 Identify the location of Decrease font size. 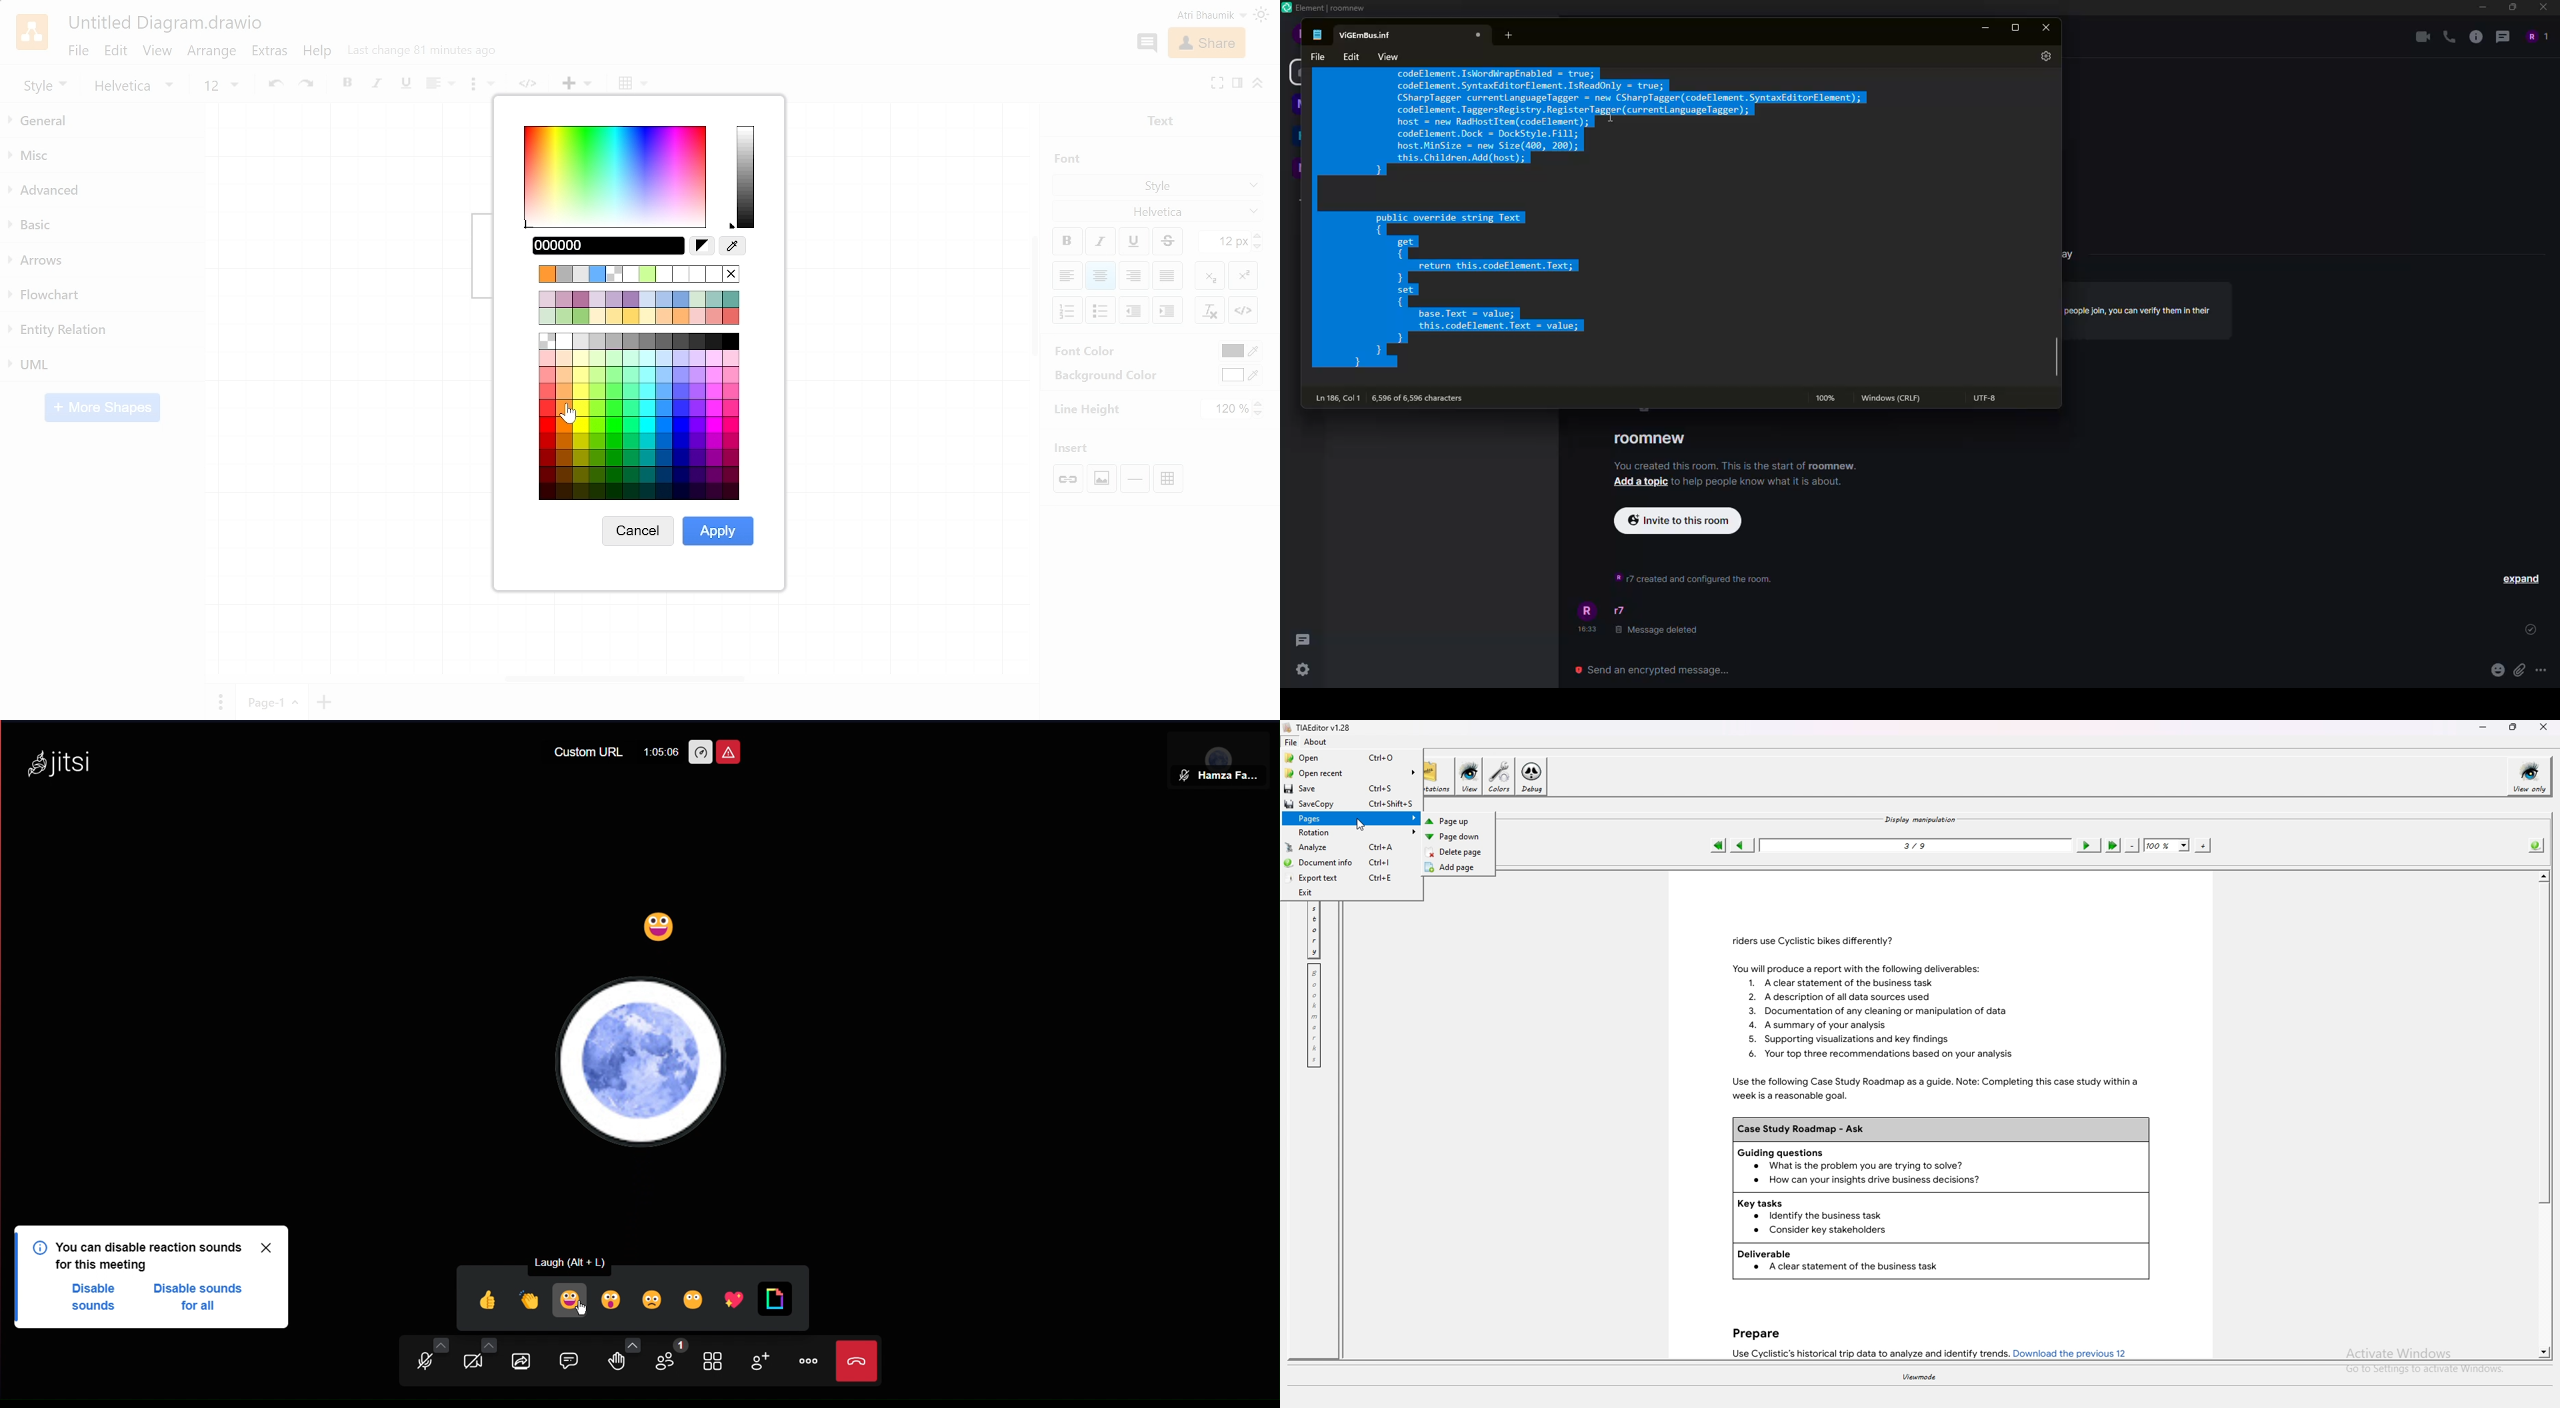
(1259, 246).